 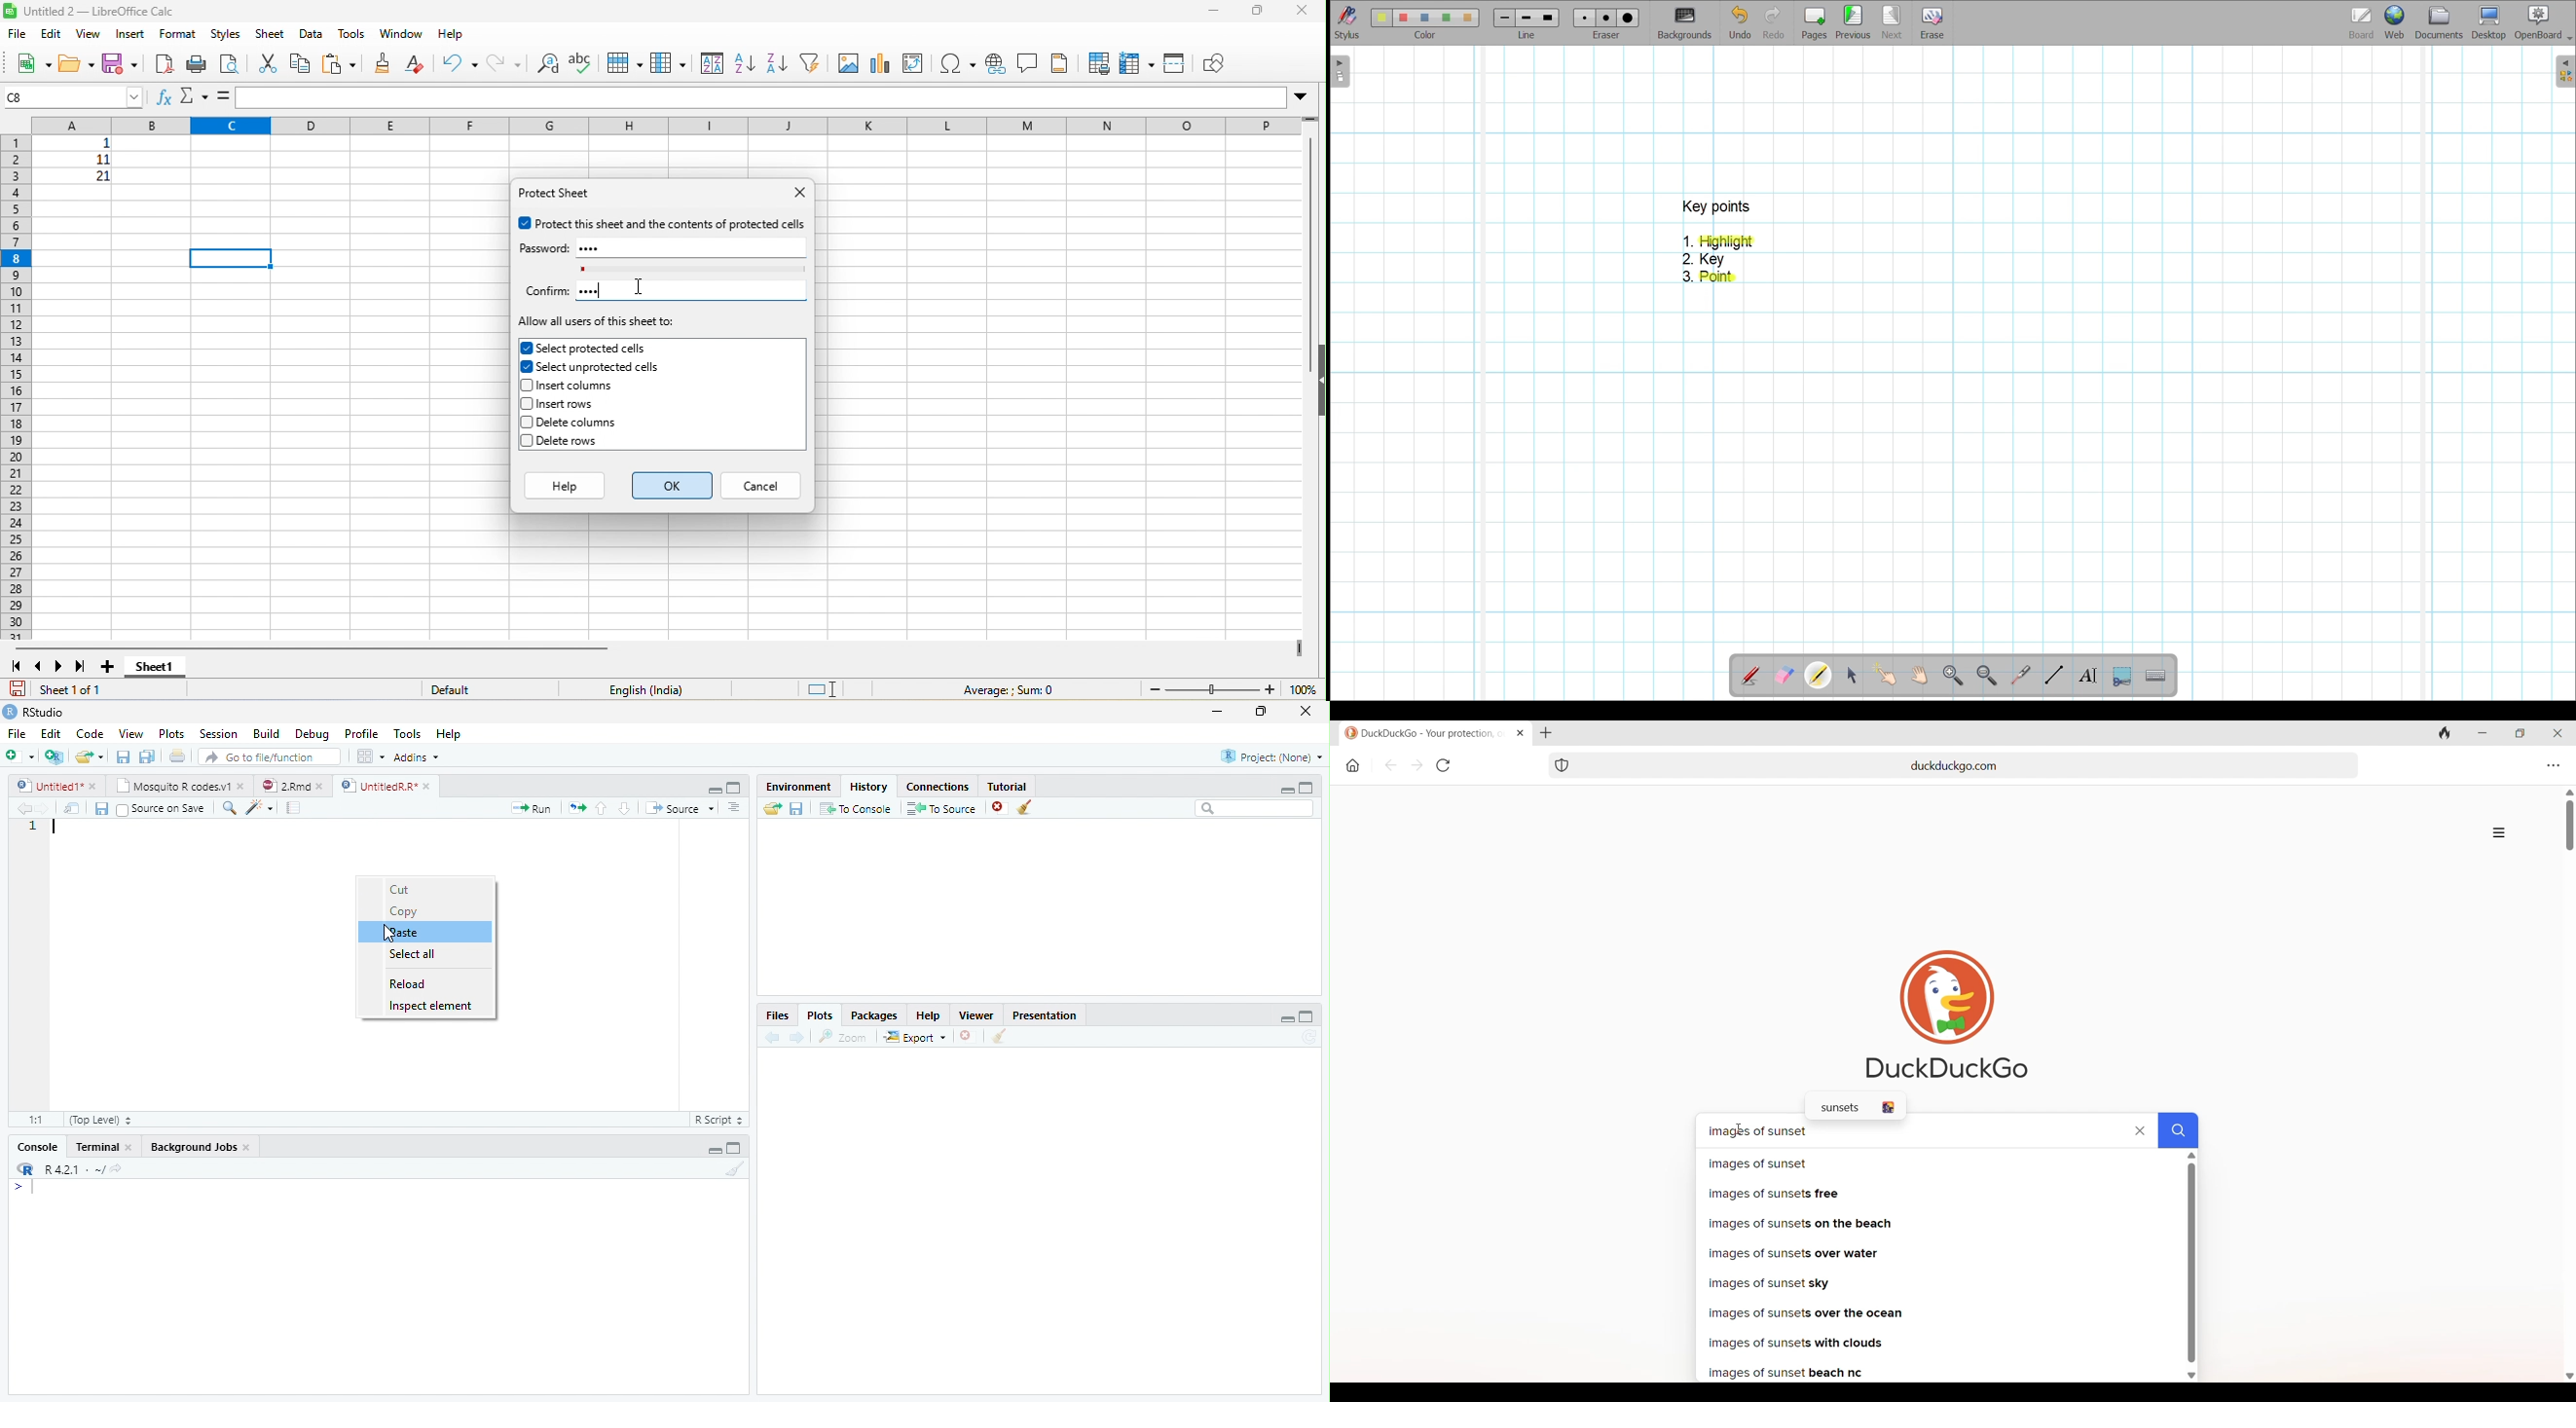 I want to click on To console, so click(x=857, y=808).